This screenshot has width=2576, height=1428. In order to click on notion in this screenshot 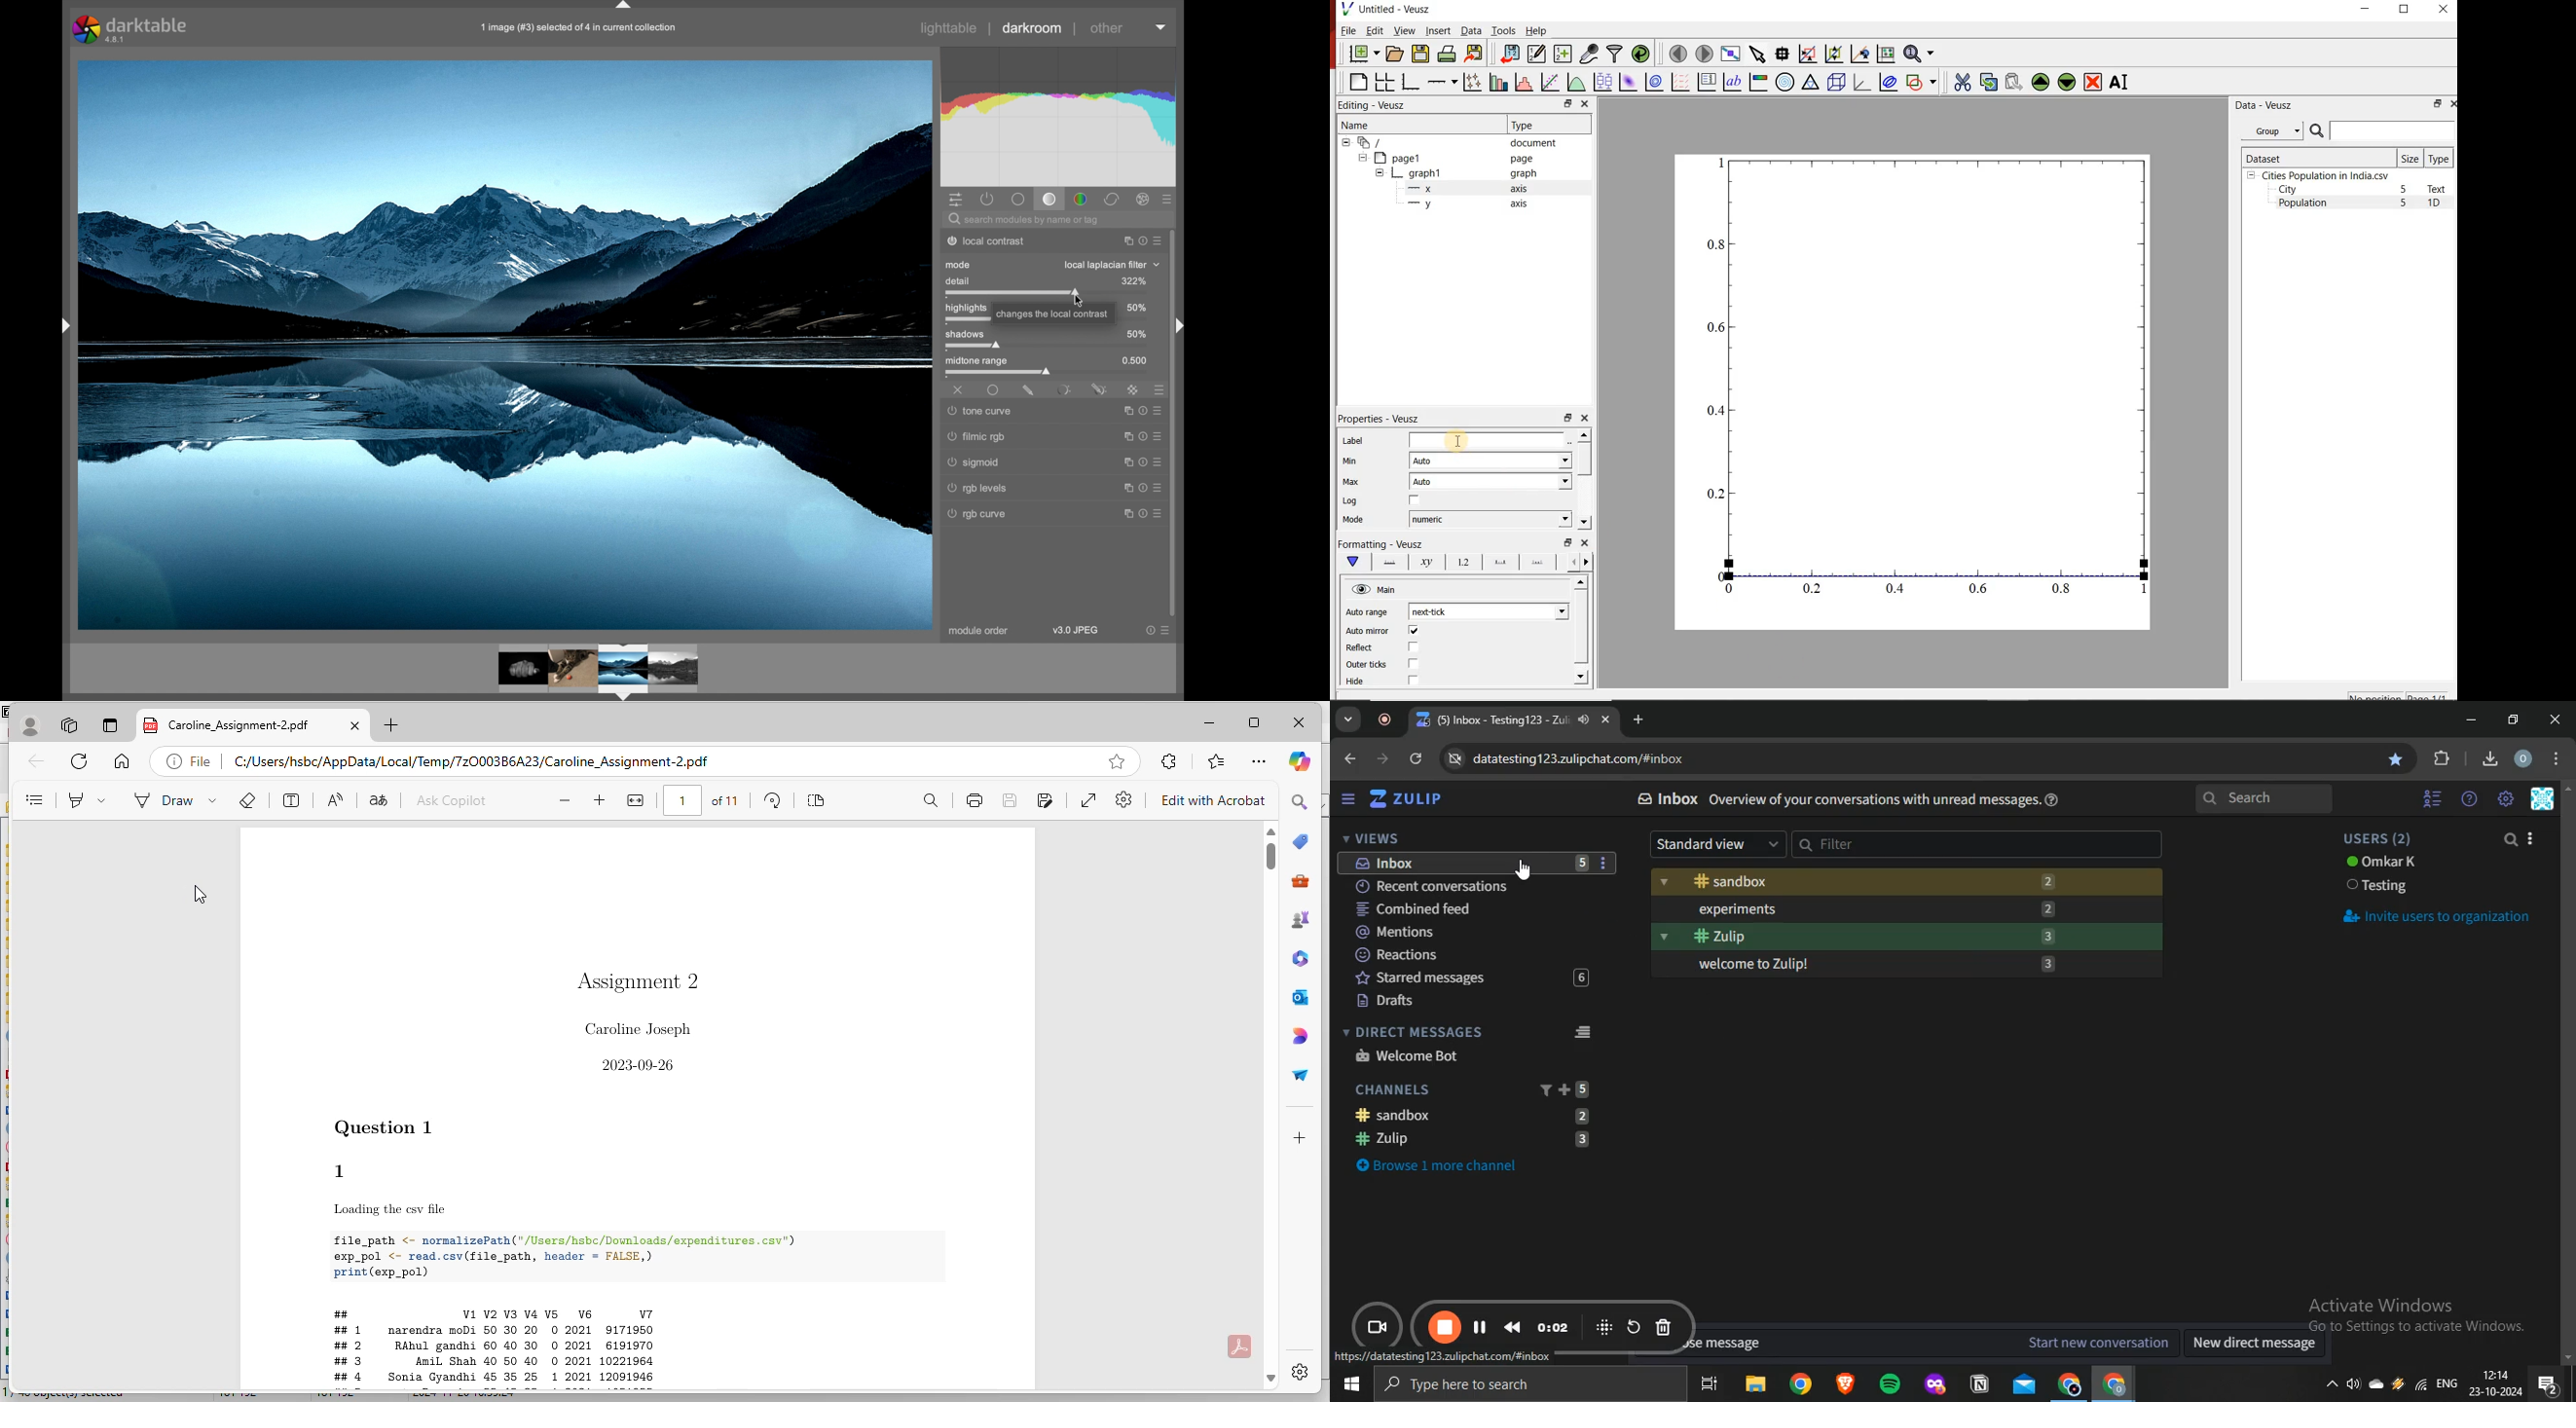, I will do `click(1982, 1385)`.